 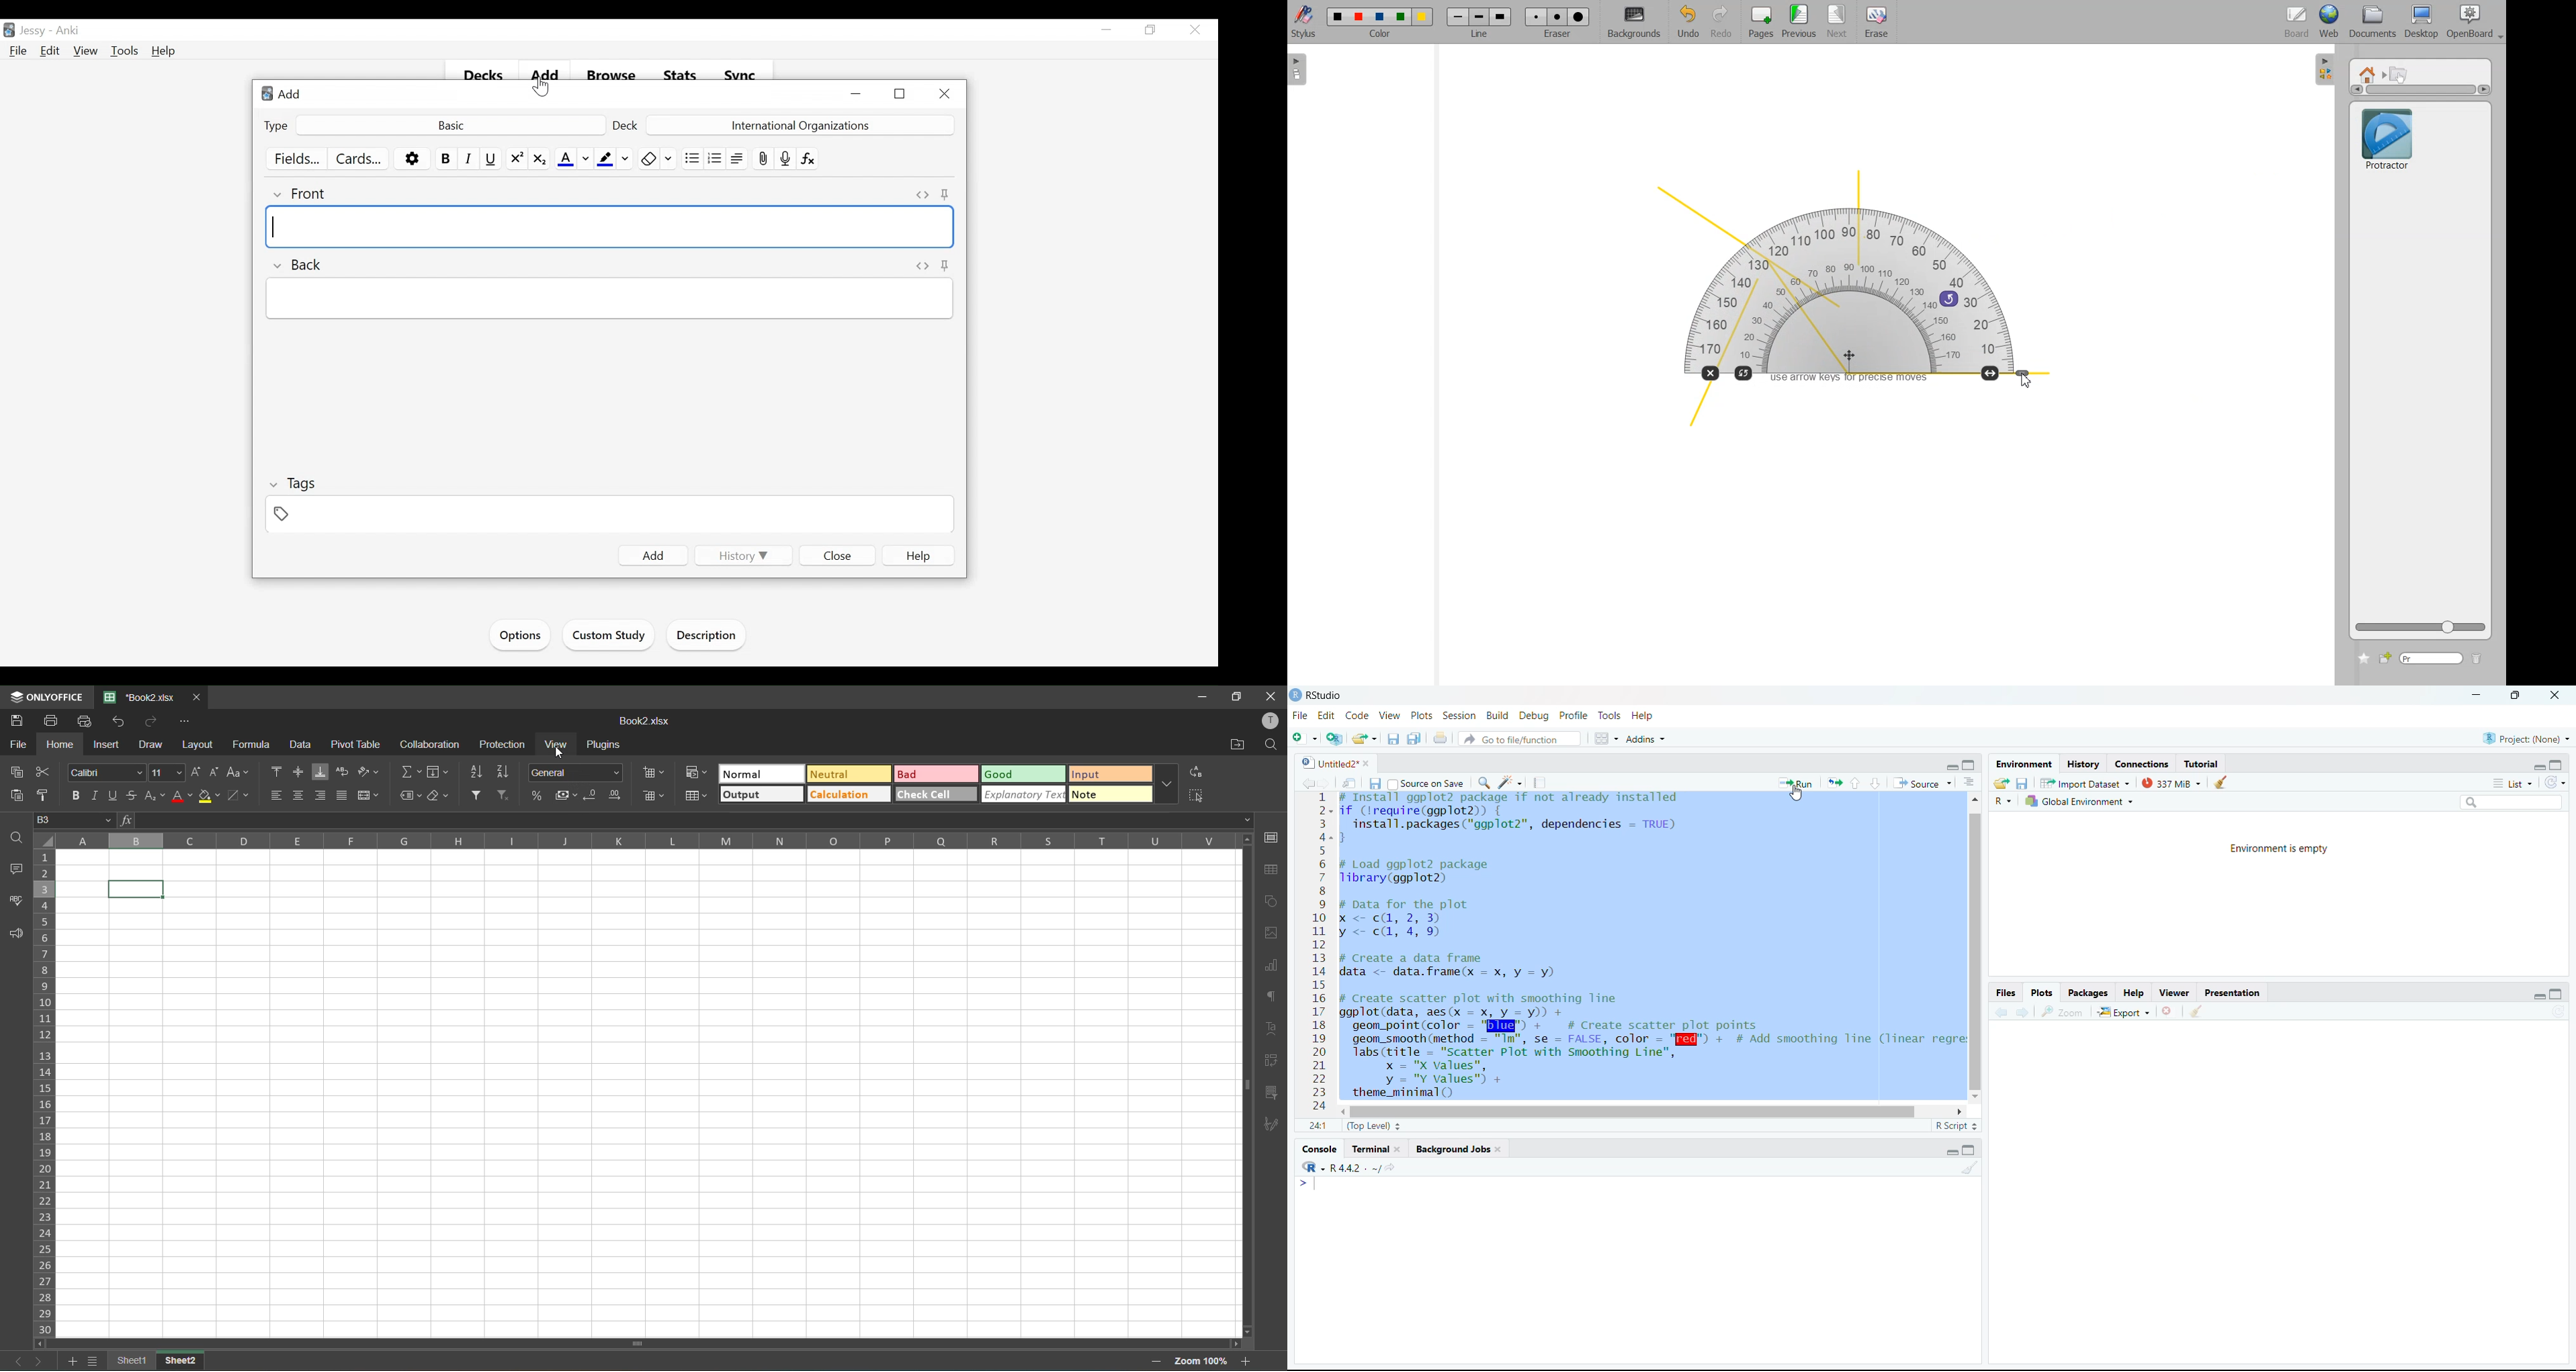 What do you see at coordinates (124, 51) in the screenshot?
I see `Tools` at bounding box center [124, 51].